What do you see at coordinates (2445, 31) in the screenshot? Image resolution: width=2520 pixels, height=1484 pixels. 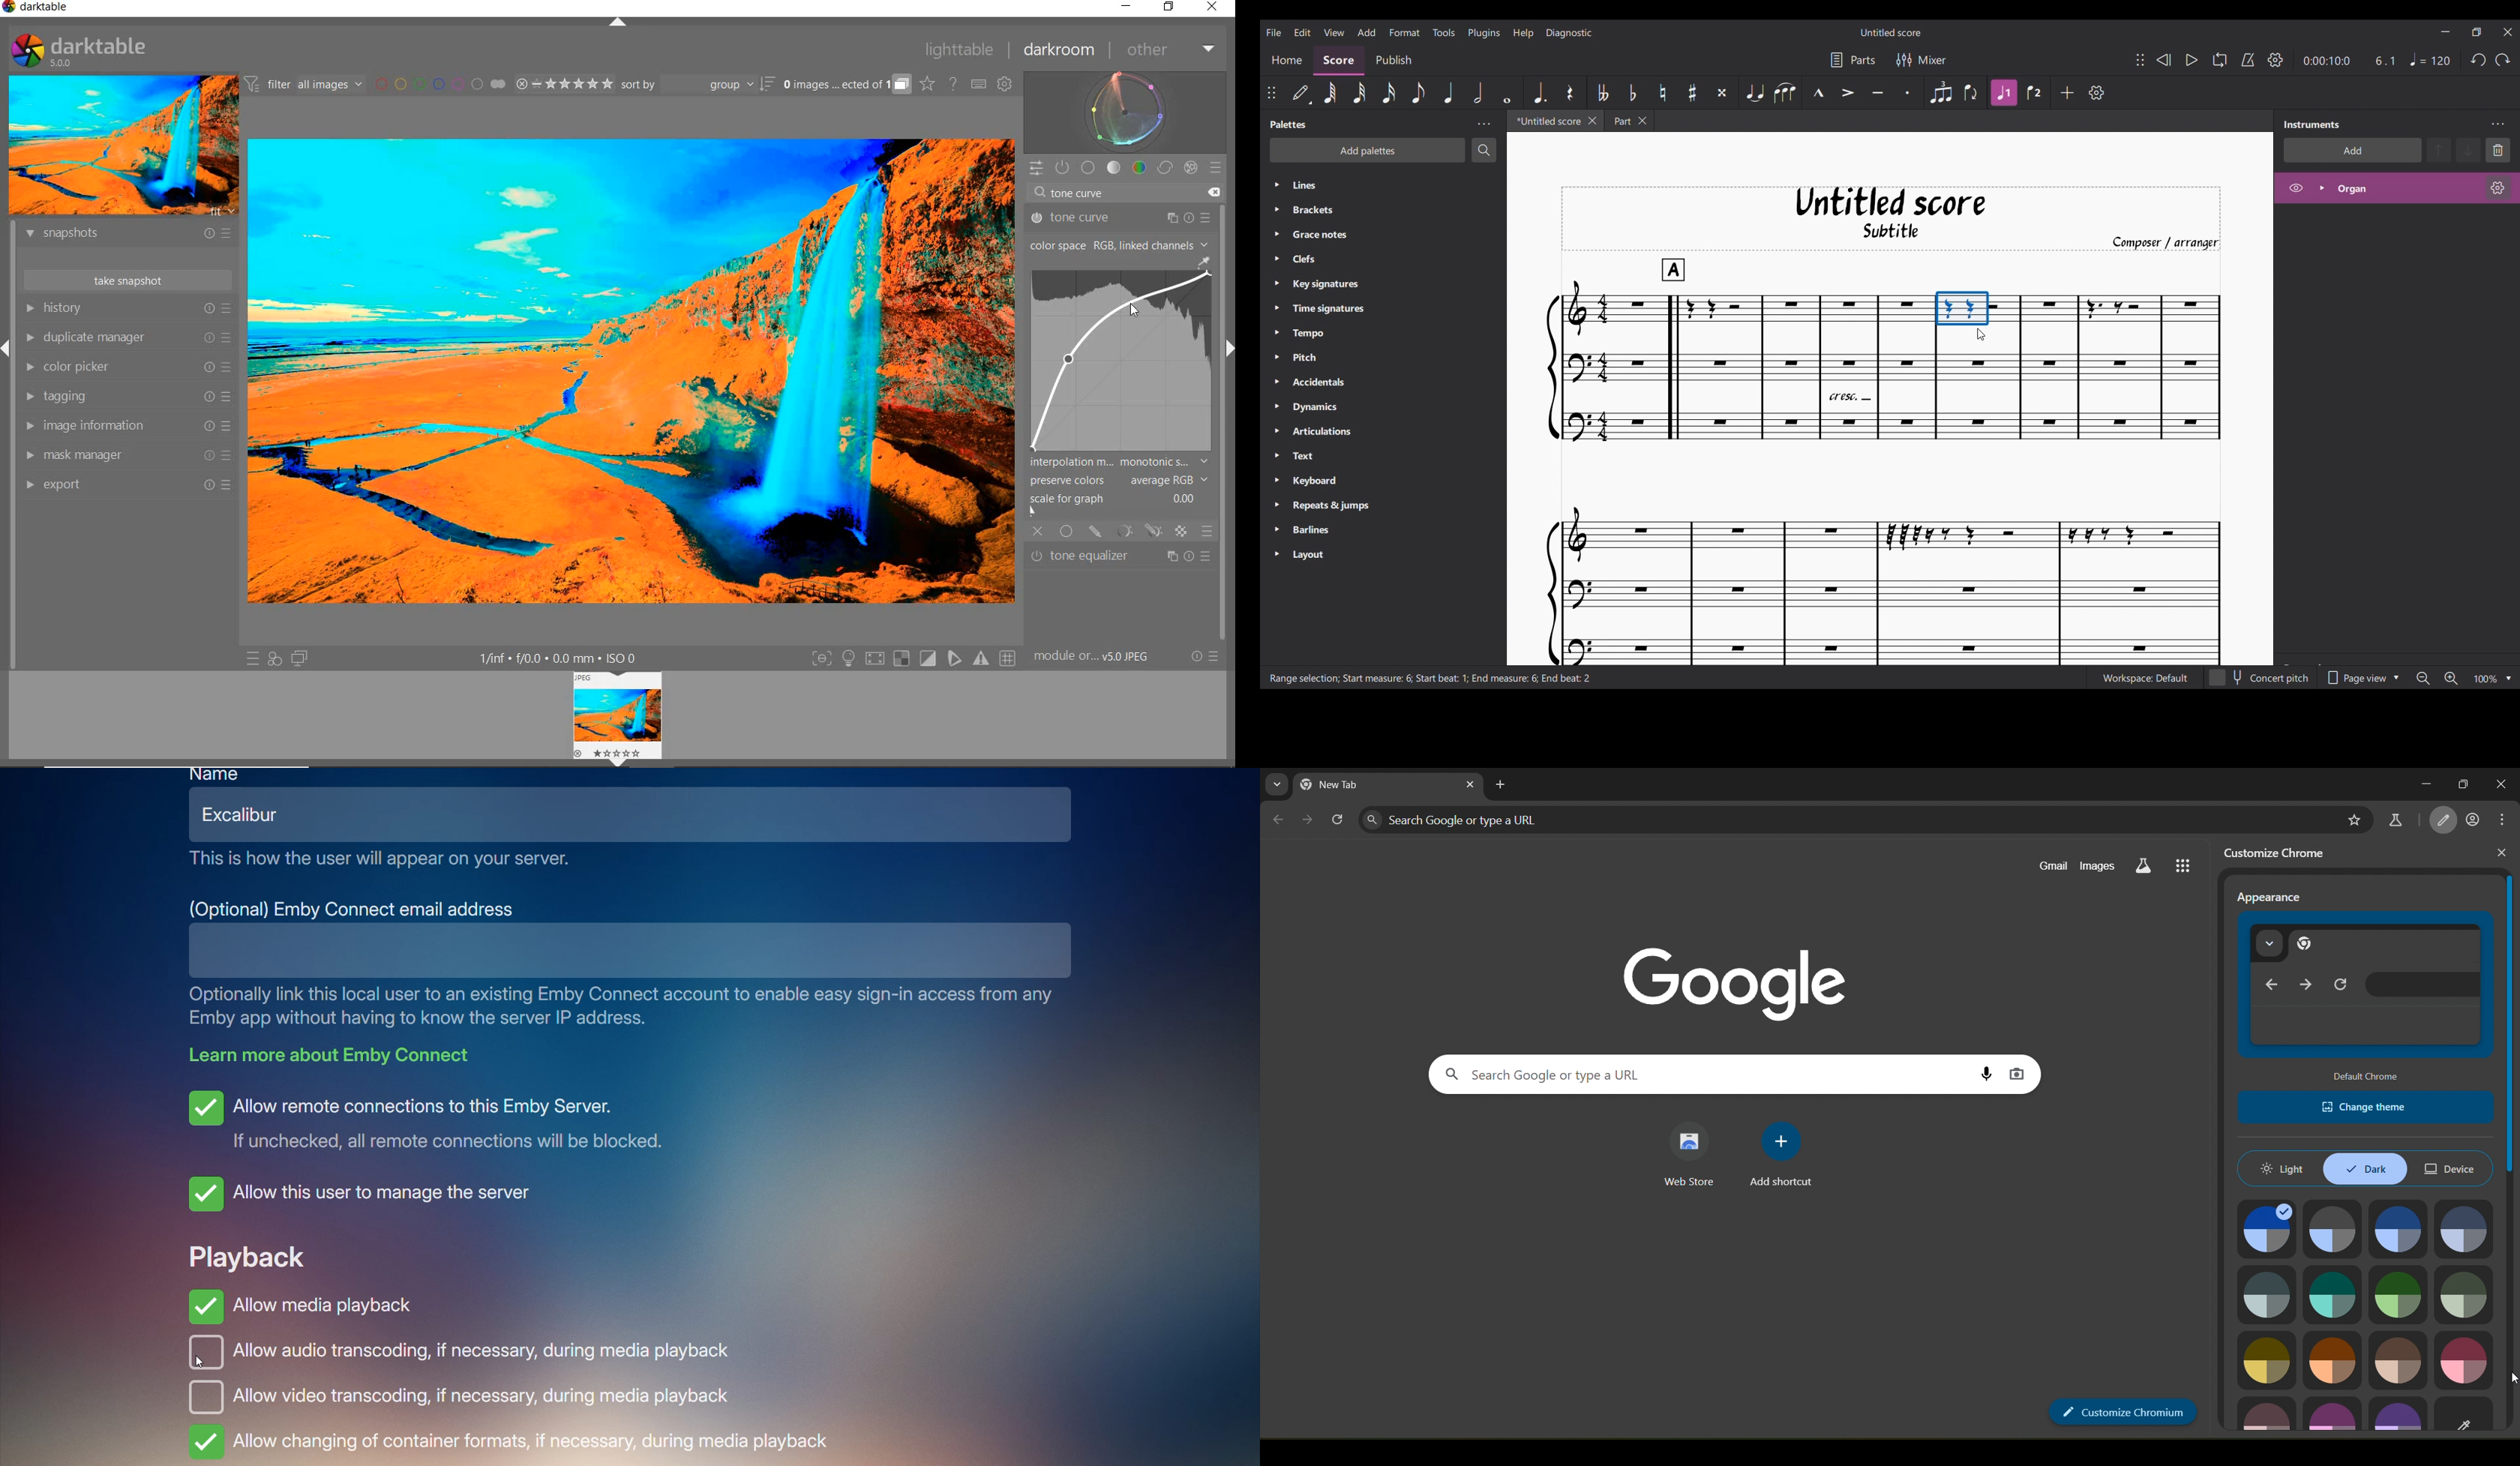 I see `Minimize` at bounding box center [2445, 31].